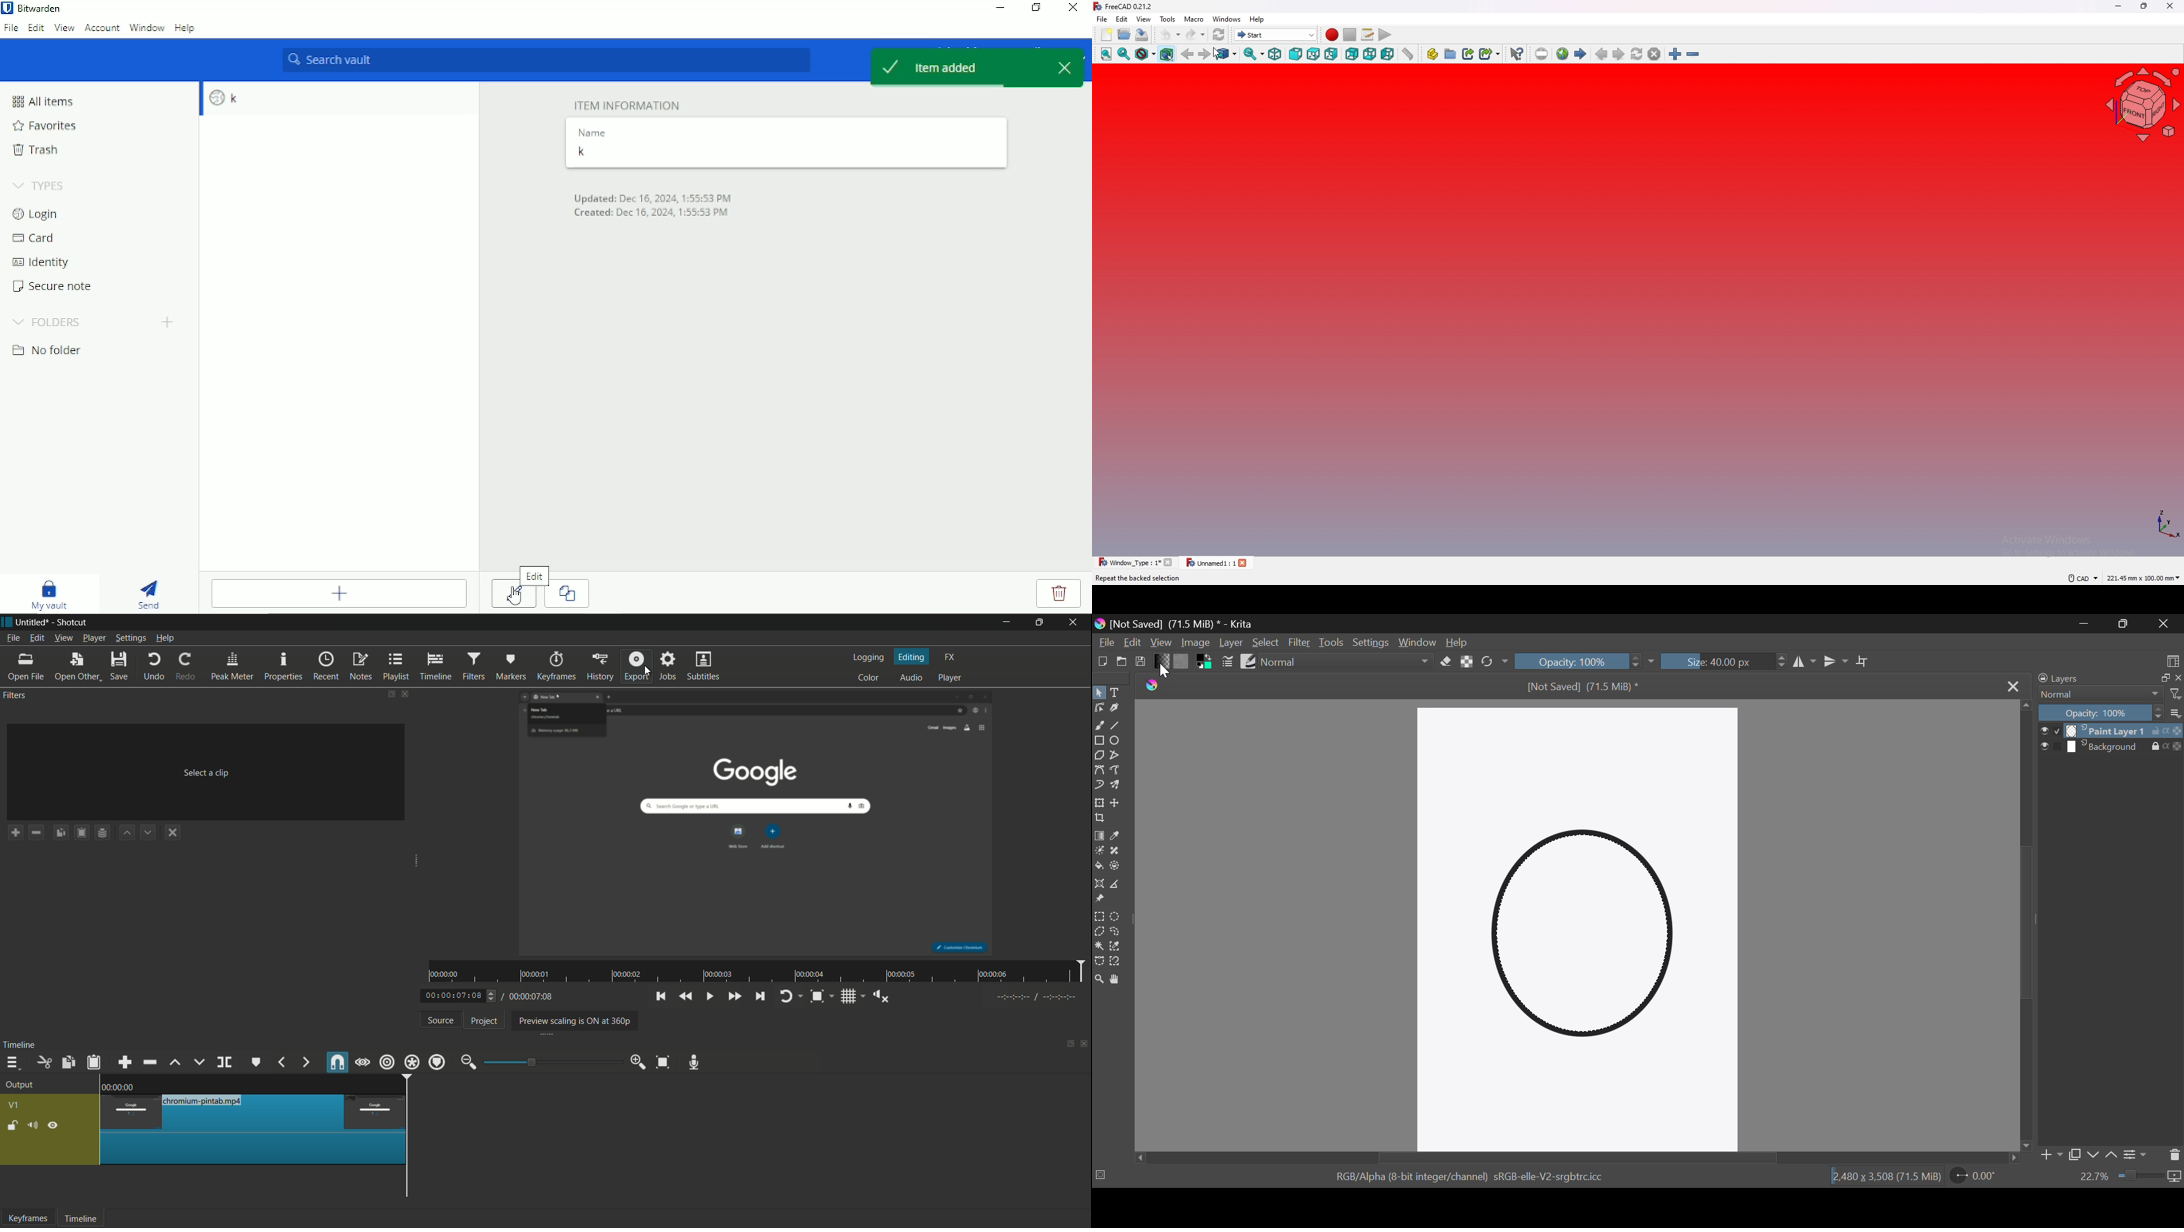 Image resolution: width=2184 pixels, height=1232 pixels. I want to click on cursor, so click(1219, 53).